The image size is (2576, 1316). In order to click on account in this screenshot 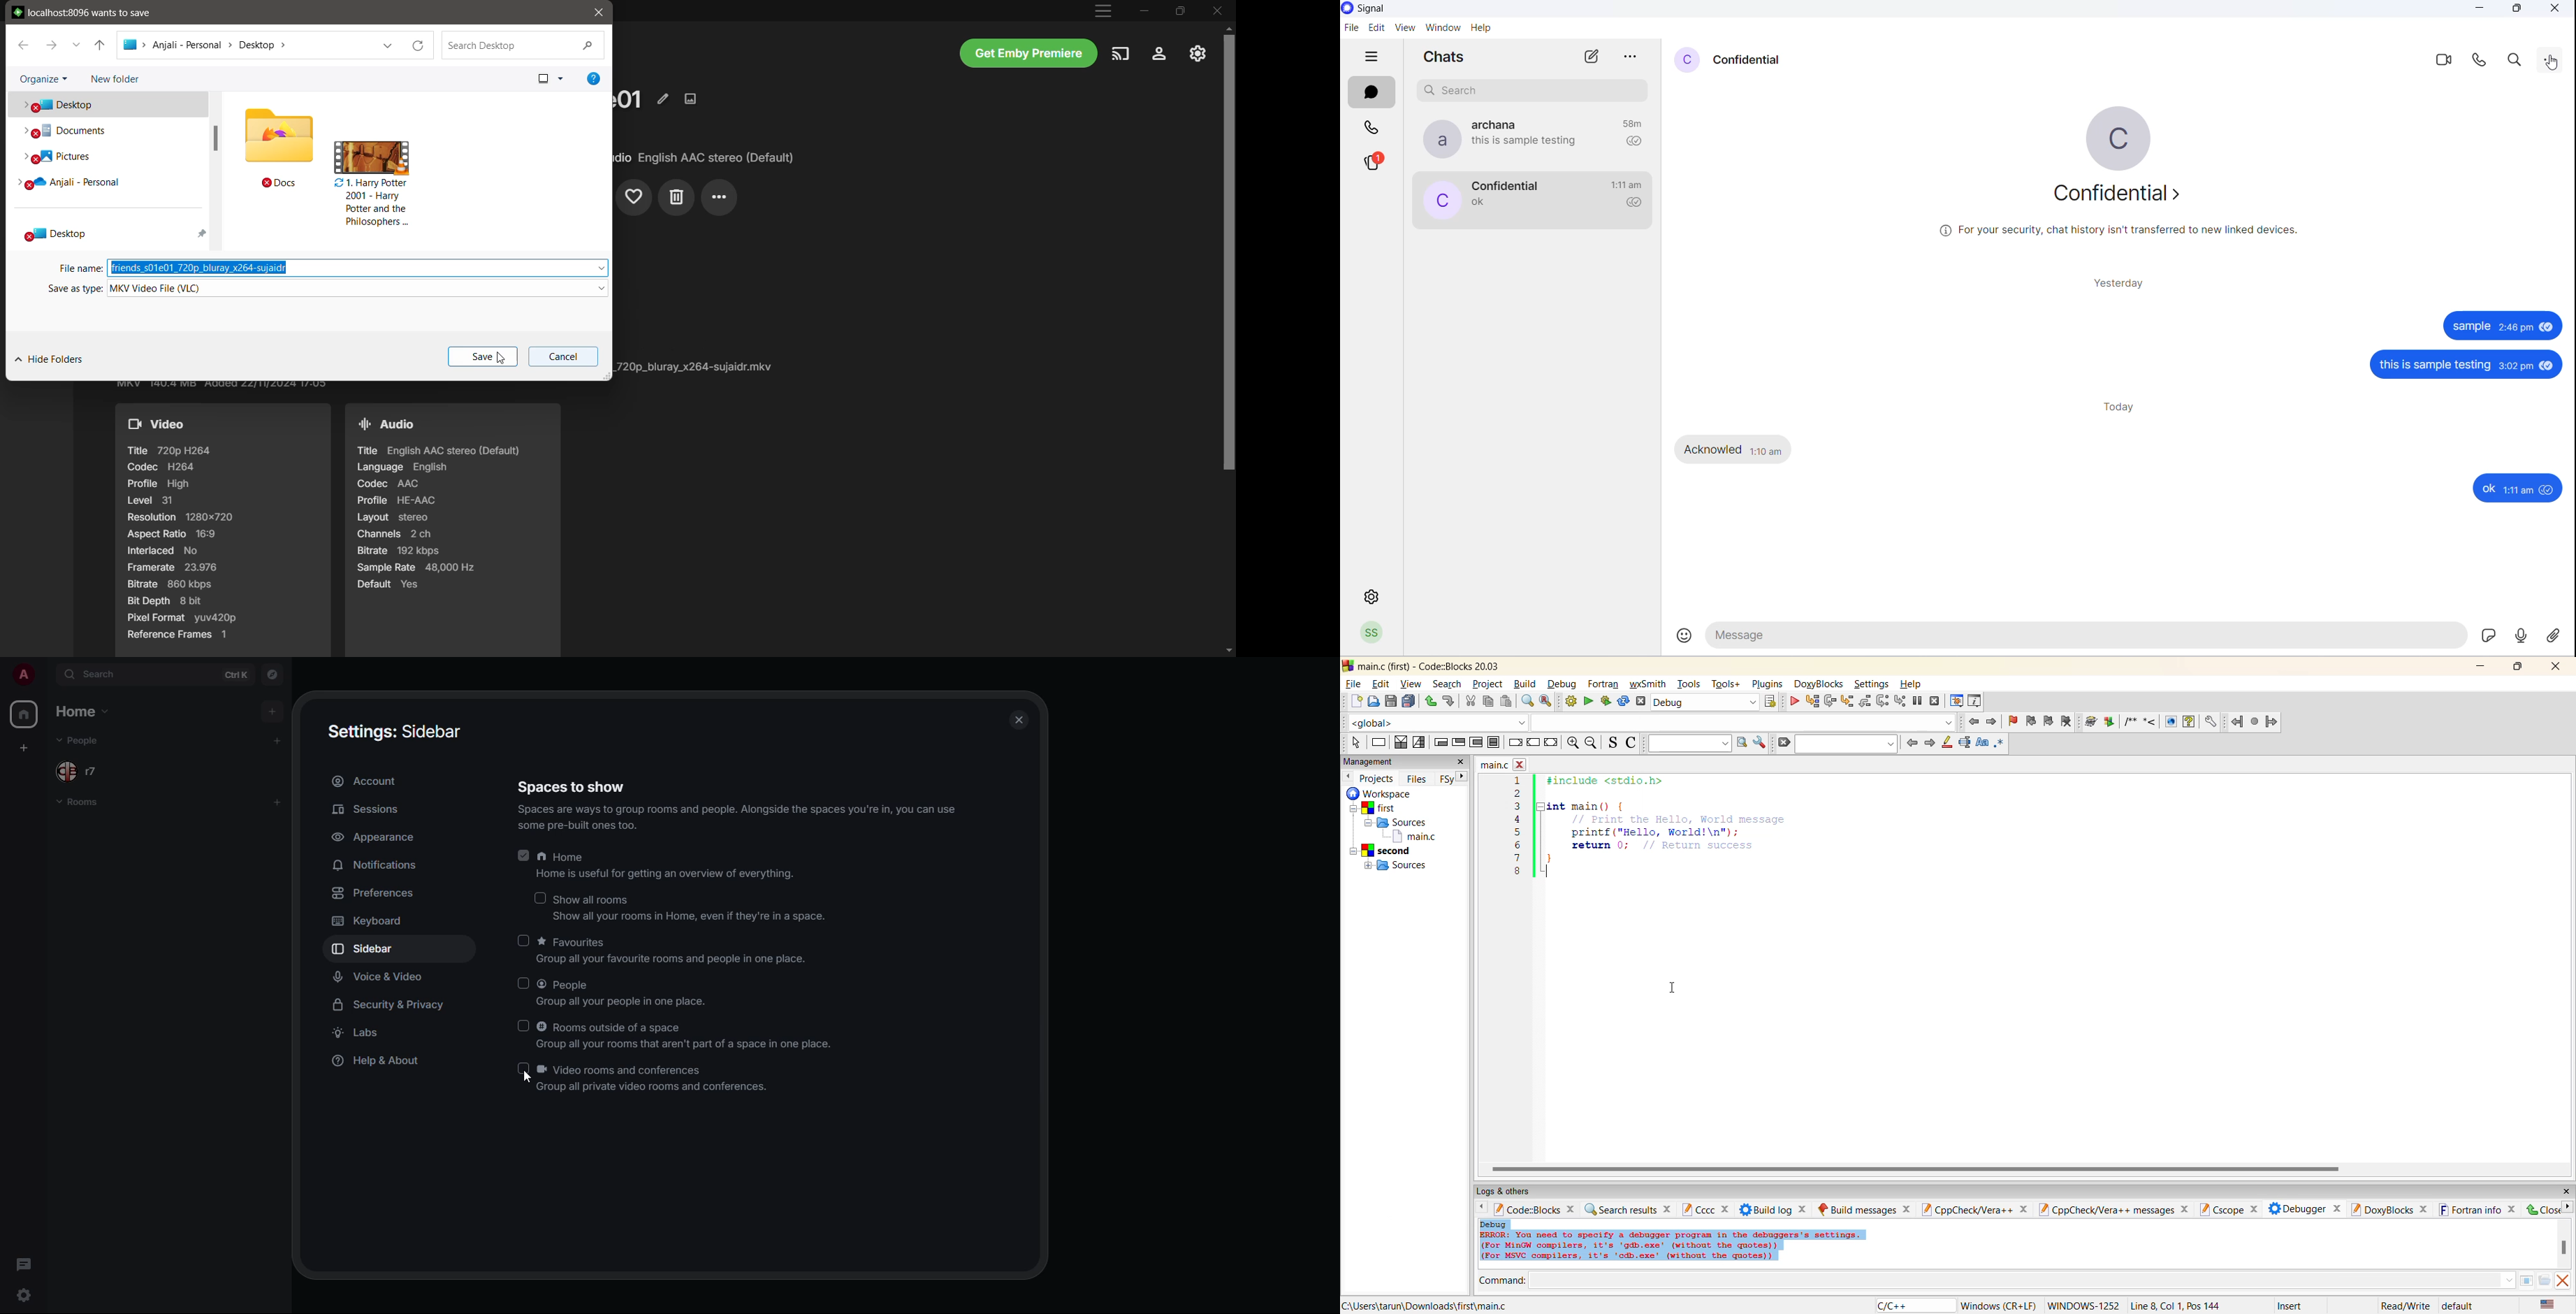, I will do `click(365, 782)`.